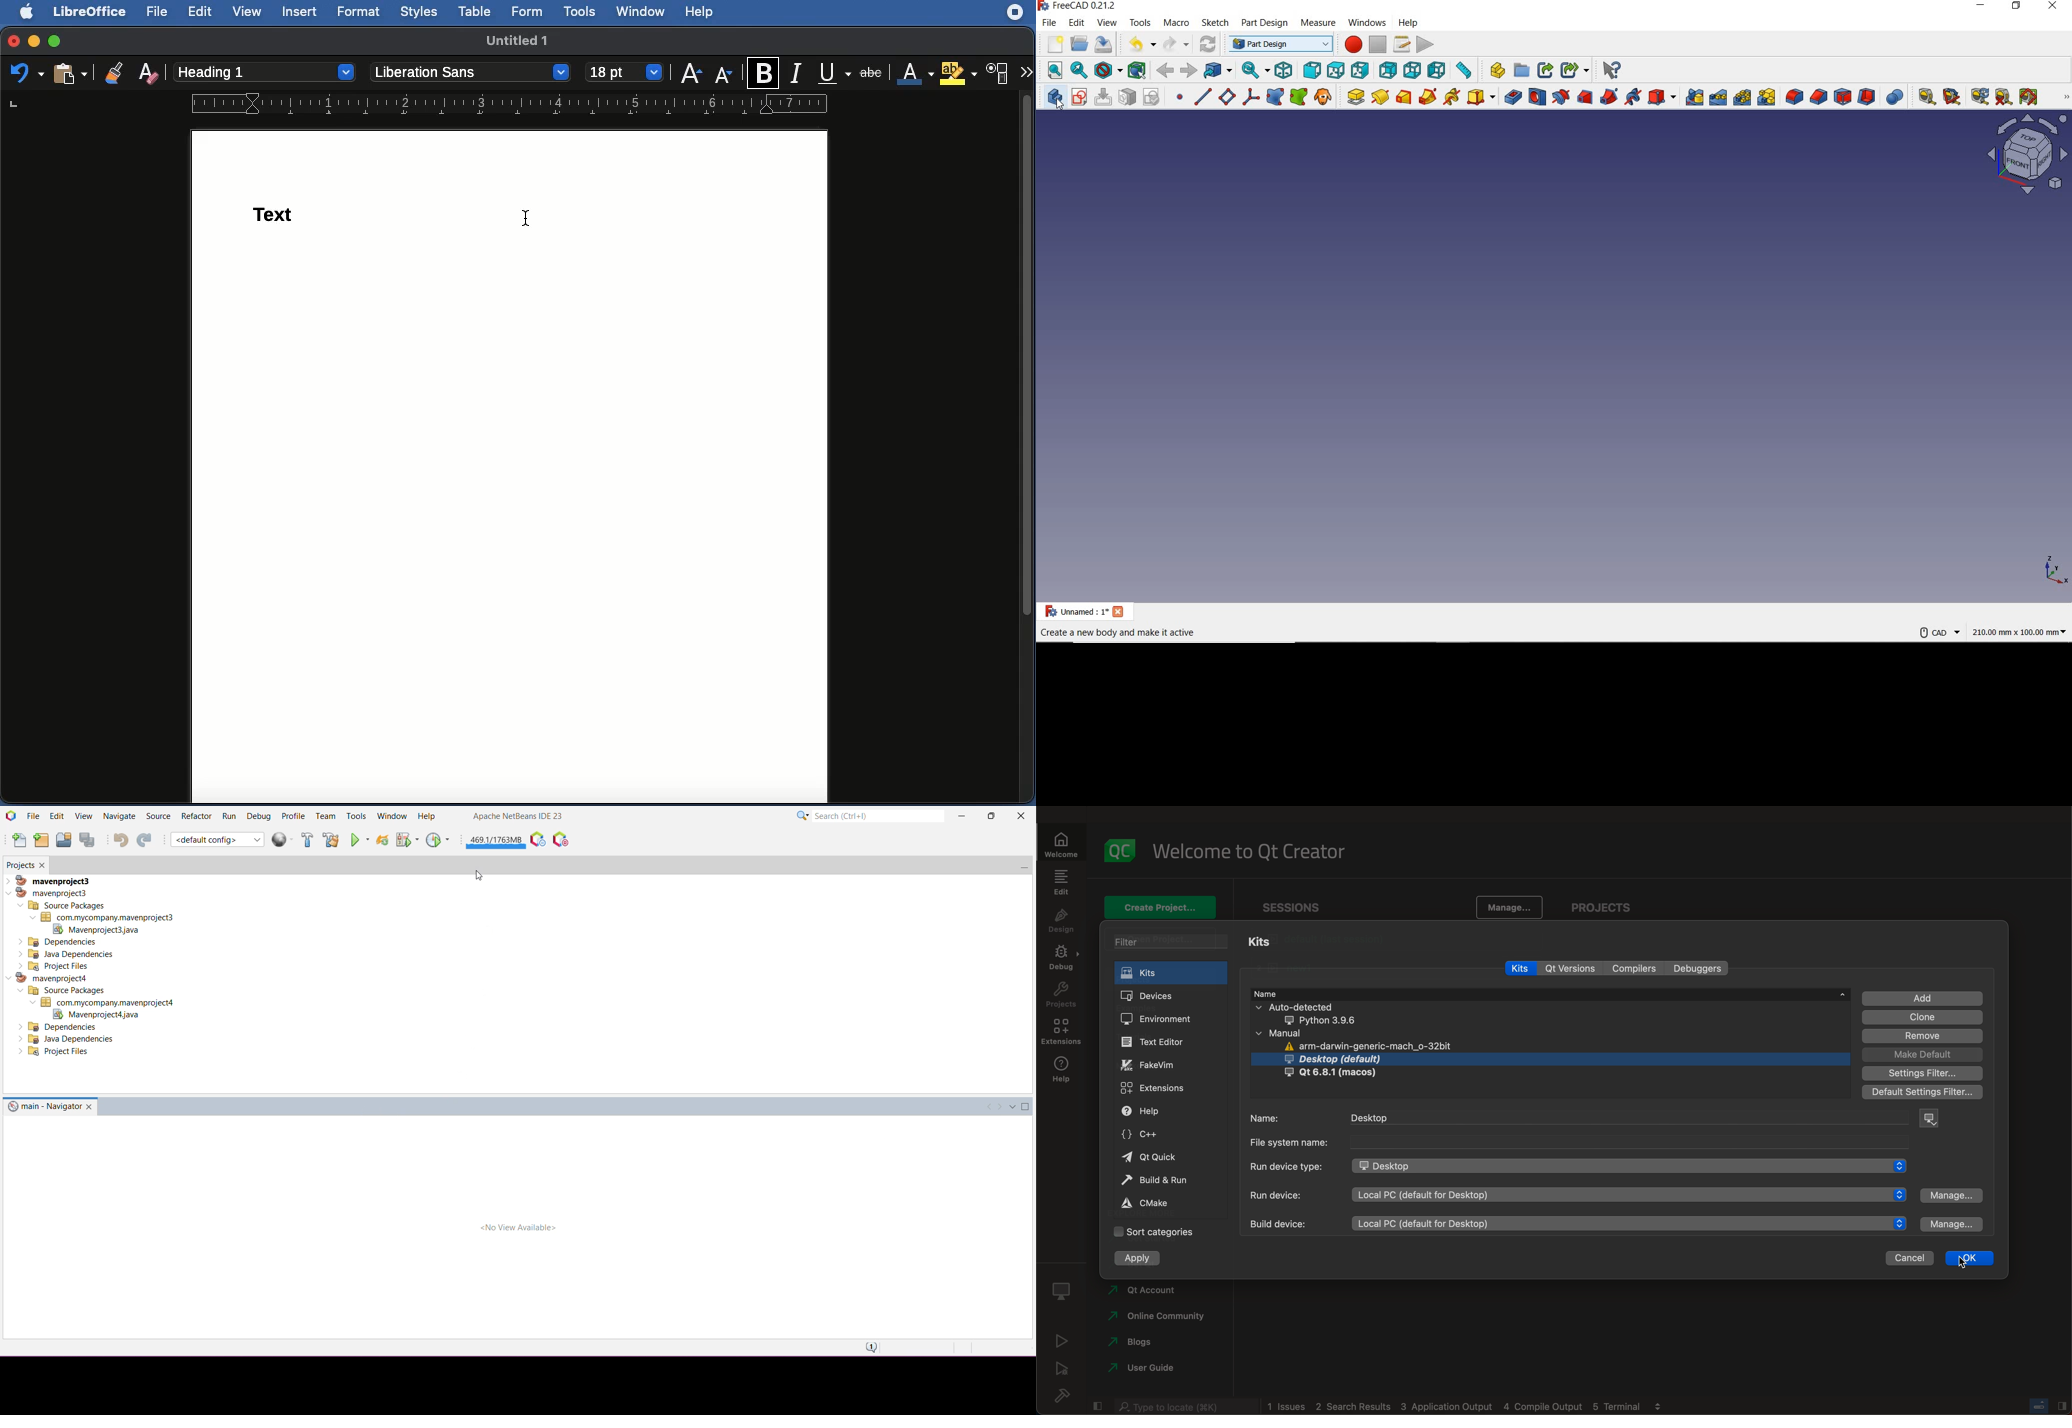 The image size is (2072, 1428). Describe the element at coordinates (1923, 1075) in the screenshot. I see `settings filter` at that location.